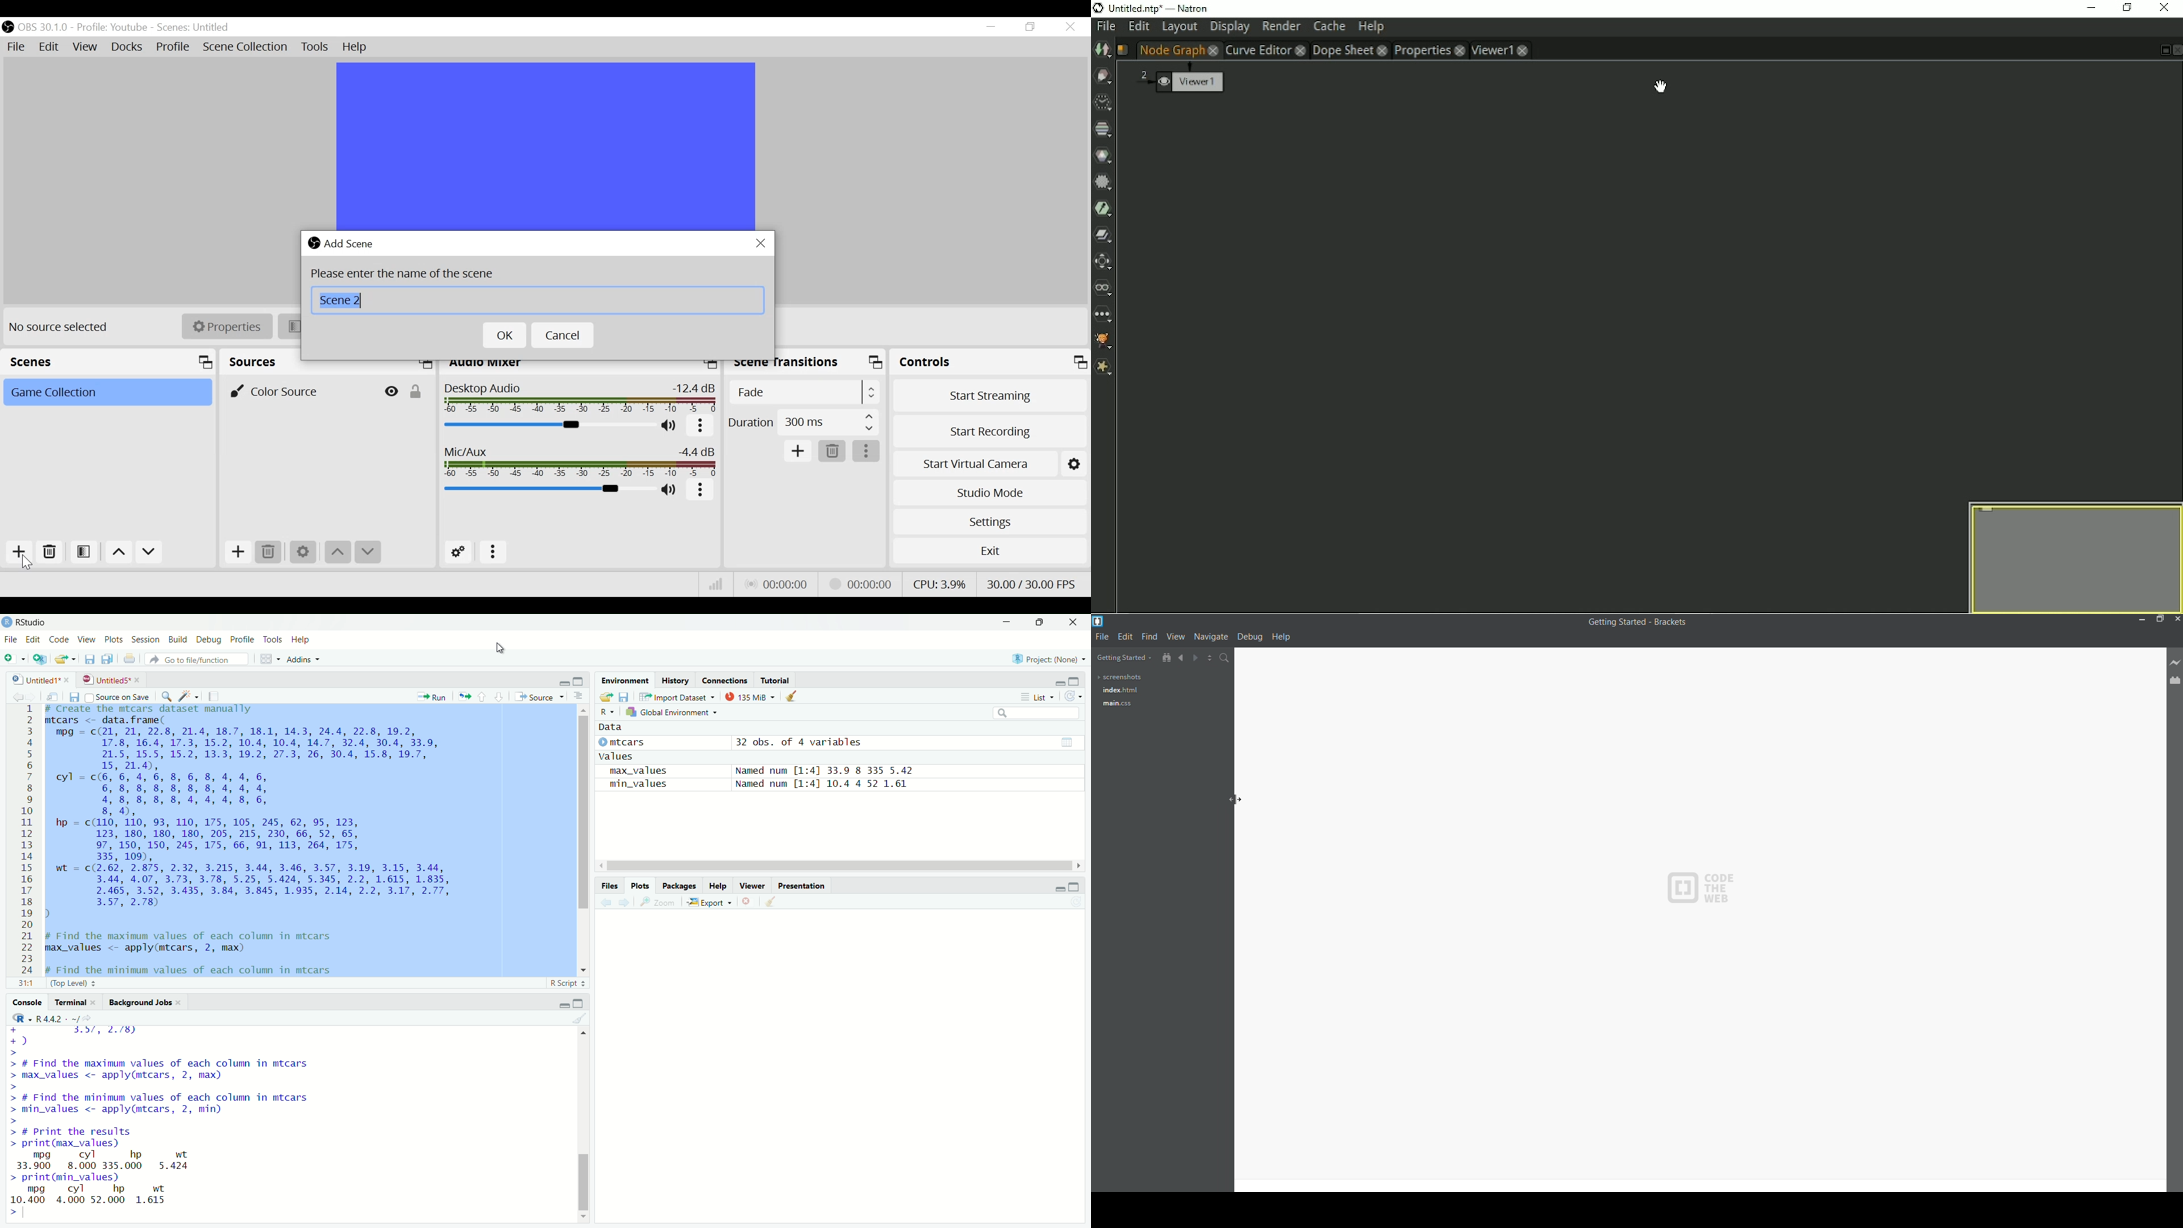 Image resolution: width=2184 pixels, height=1232 pixels. Describe the element at coordinates (266, 839) in the screenshot. I see `1 # Create the mtcars dataset manually

2 mtcars <- data.frame(

3 mpg = c(21, 21, 22.8, 21.4, 18.7, 18.1, 14.3, 24.4, 22.8, 19.2,

4 17.8, 16.4, 17.3, 15.2, 10.4, 10.4, 14.7, 32.4, 30.4, 33.9,
5 21.5, 15.5, 15.2, 13.3, 19.2, 27.3, 26, 30.4, 15.8, 19.7,

6 15, 21.4),

7 coyl=c(6,6,4,6,8,6,8,4,4,6,

8 6,8,8,8,8,8,8,4,4,4, T

9 4,8,8,8,8,4,4,4,8,6,

10 8, 4,

11 hp = c(110, 110, 93, 110, 175, 105, 245, 62, 95, 123,

12 123, 180, 180, 180, 205, 215, 230, 66, 52, 65,

13 97, 150, 150, 245, 175, 66, 91, 113, 264, 175,

14 335, 109),

15 wt = c(2.62, 2.875, 2.32, 3.215, 3.44, 3.46, 3.57, 3.19, 3.15, 3.44,
16 3.44, 4.07, 3.73, 3.78, 5.25, 5.424, 5.345, 2.2, 1.615, 1.835,
17 2.465, 3.52, 3.435, 3.84, 3.845, 1.935, 2.14, 2.2, 3.17, 2.77,
18 3.57, 2.78)

19 )

20

21 # Find the maximum values of each column in mtcars

22 max_values <- apply(mtcars, 2, max)

peng` at that location.